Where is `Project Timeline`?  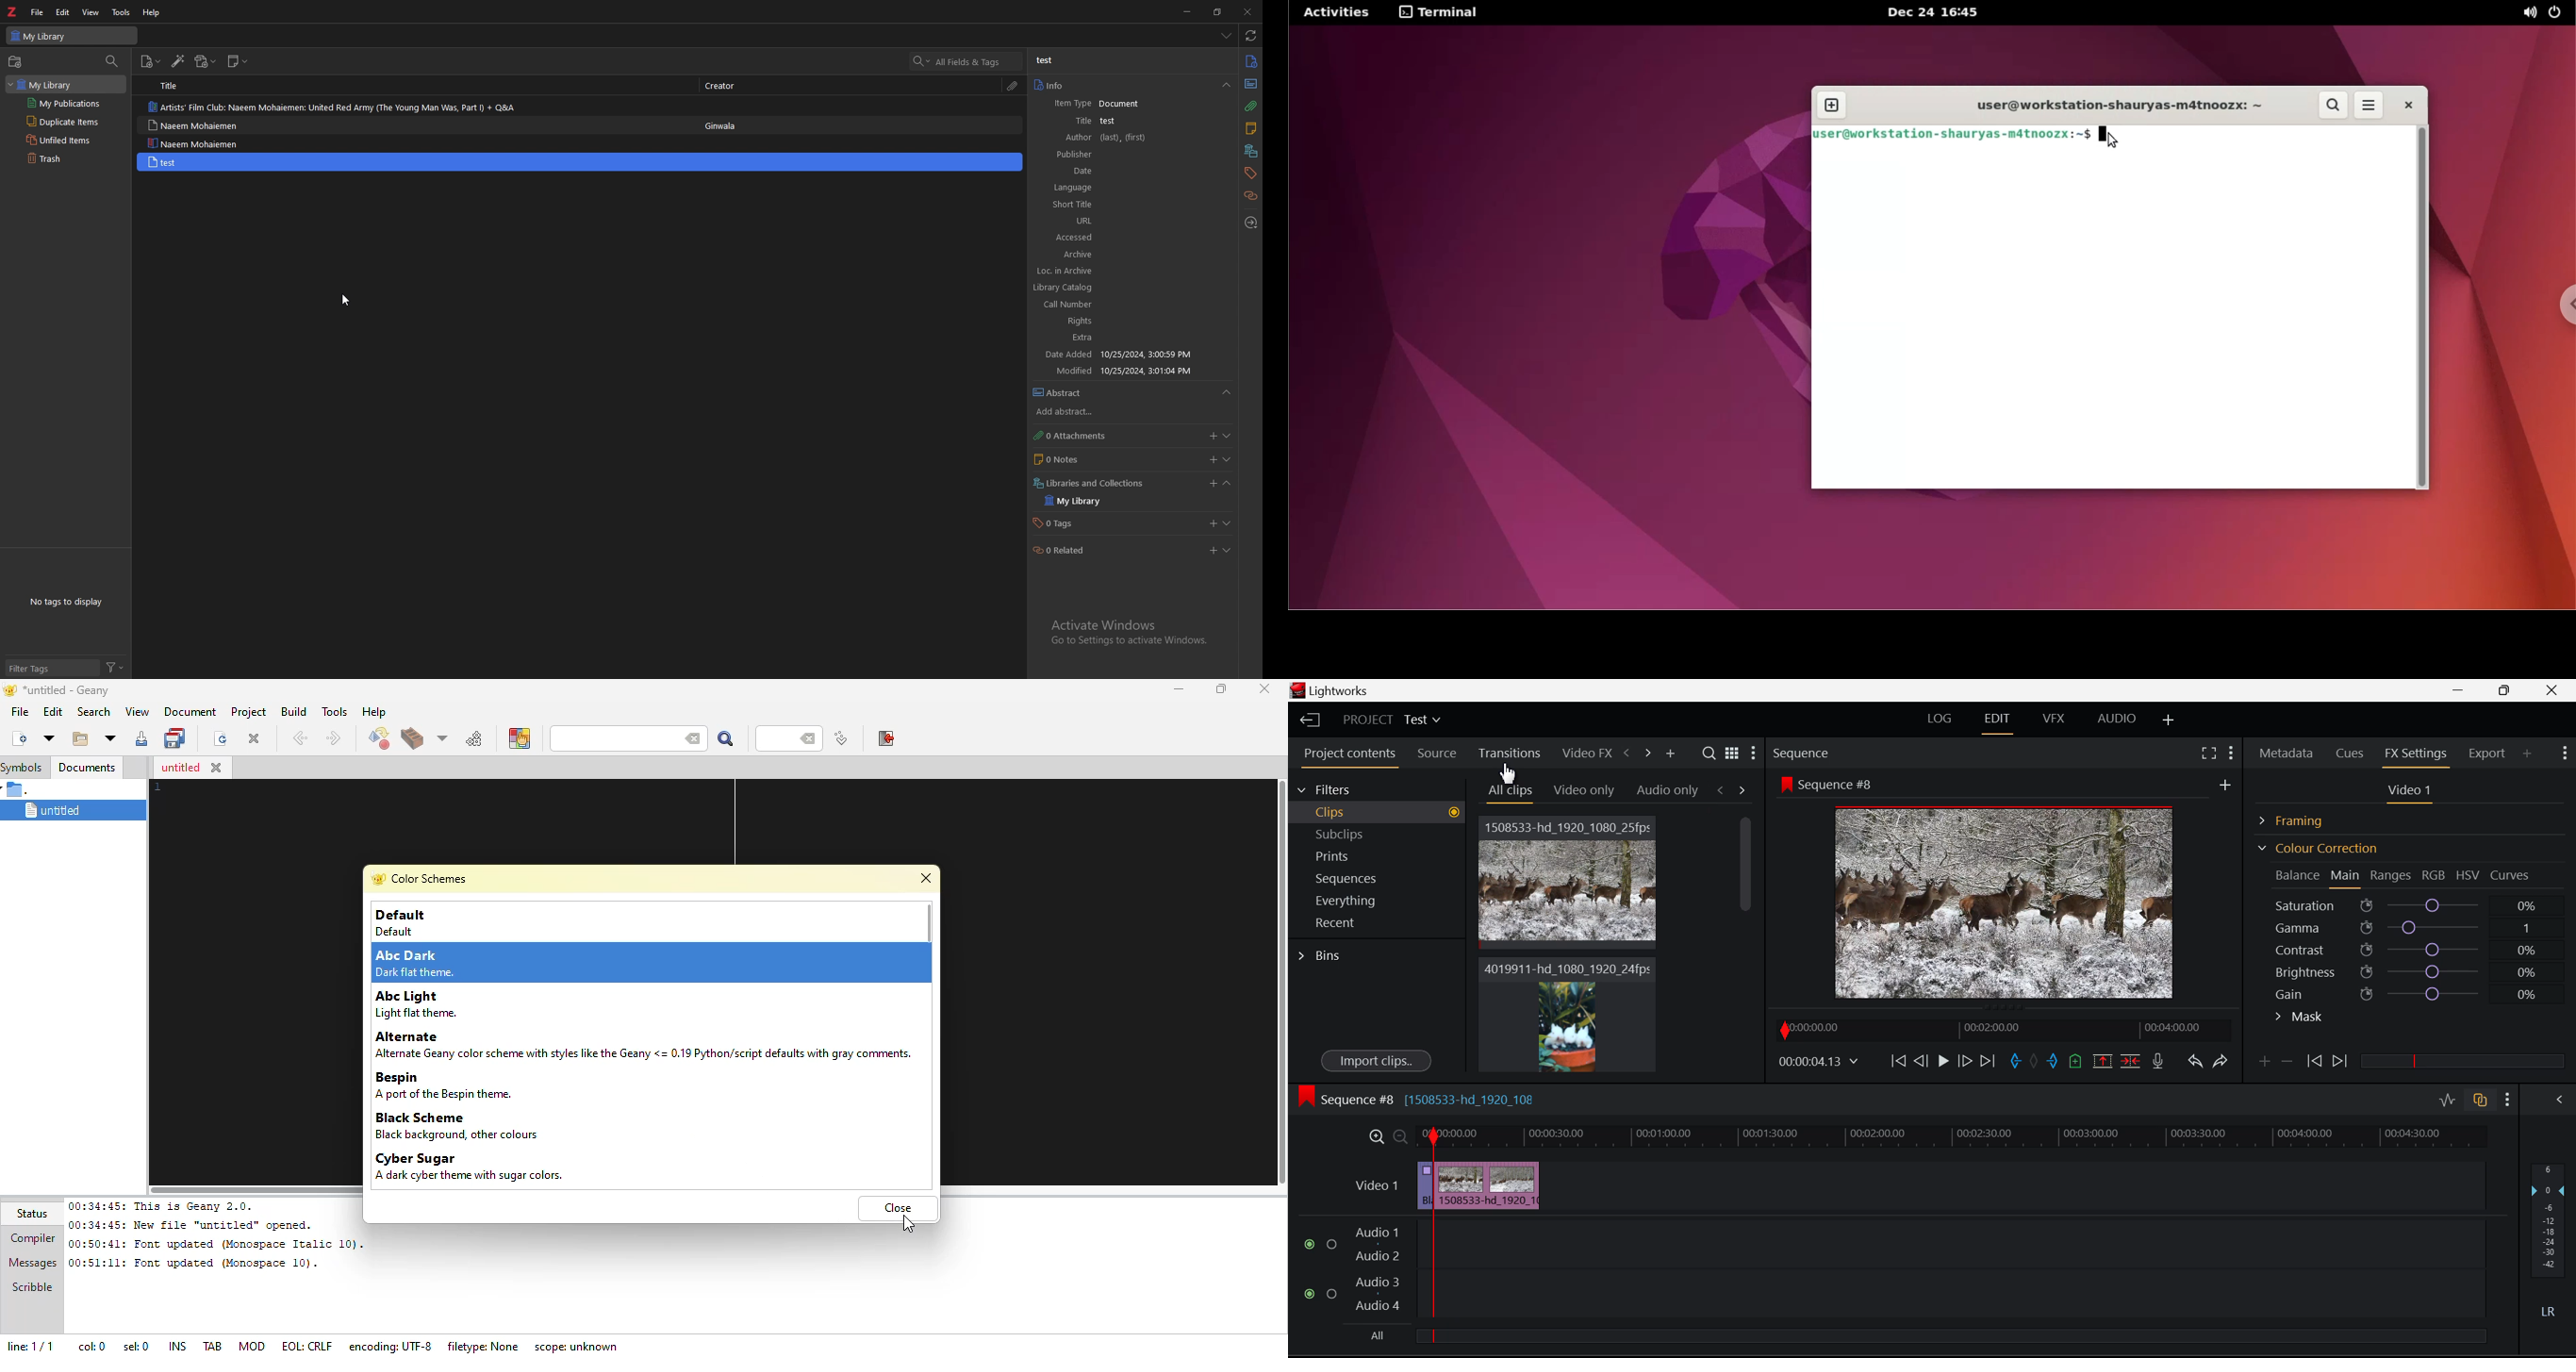 Project Timeline is located at coordinates (1952, 1138).